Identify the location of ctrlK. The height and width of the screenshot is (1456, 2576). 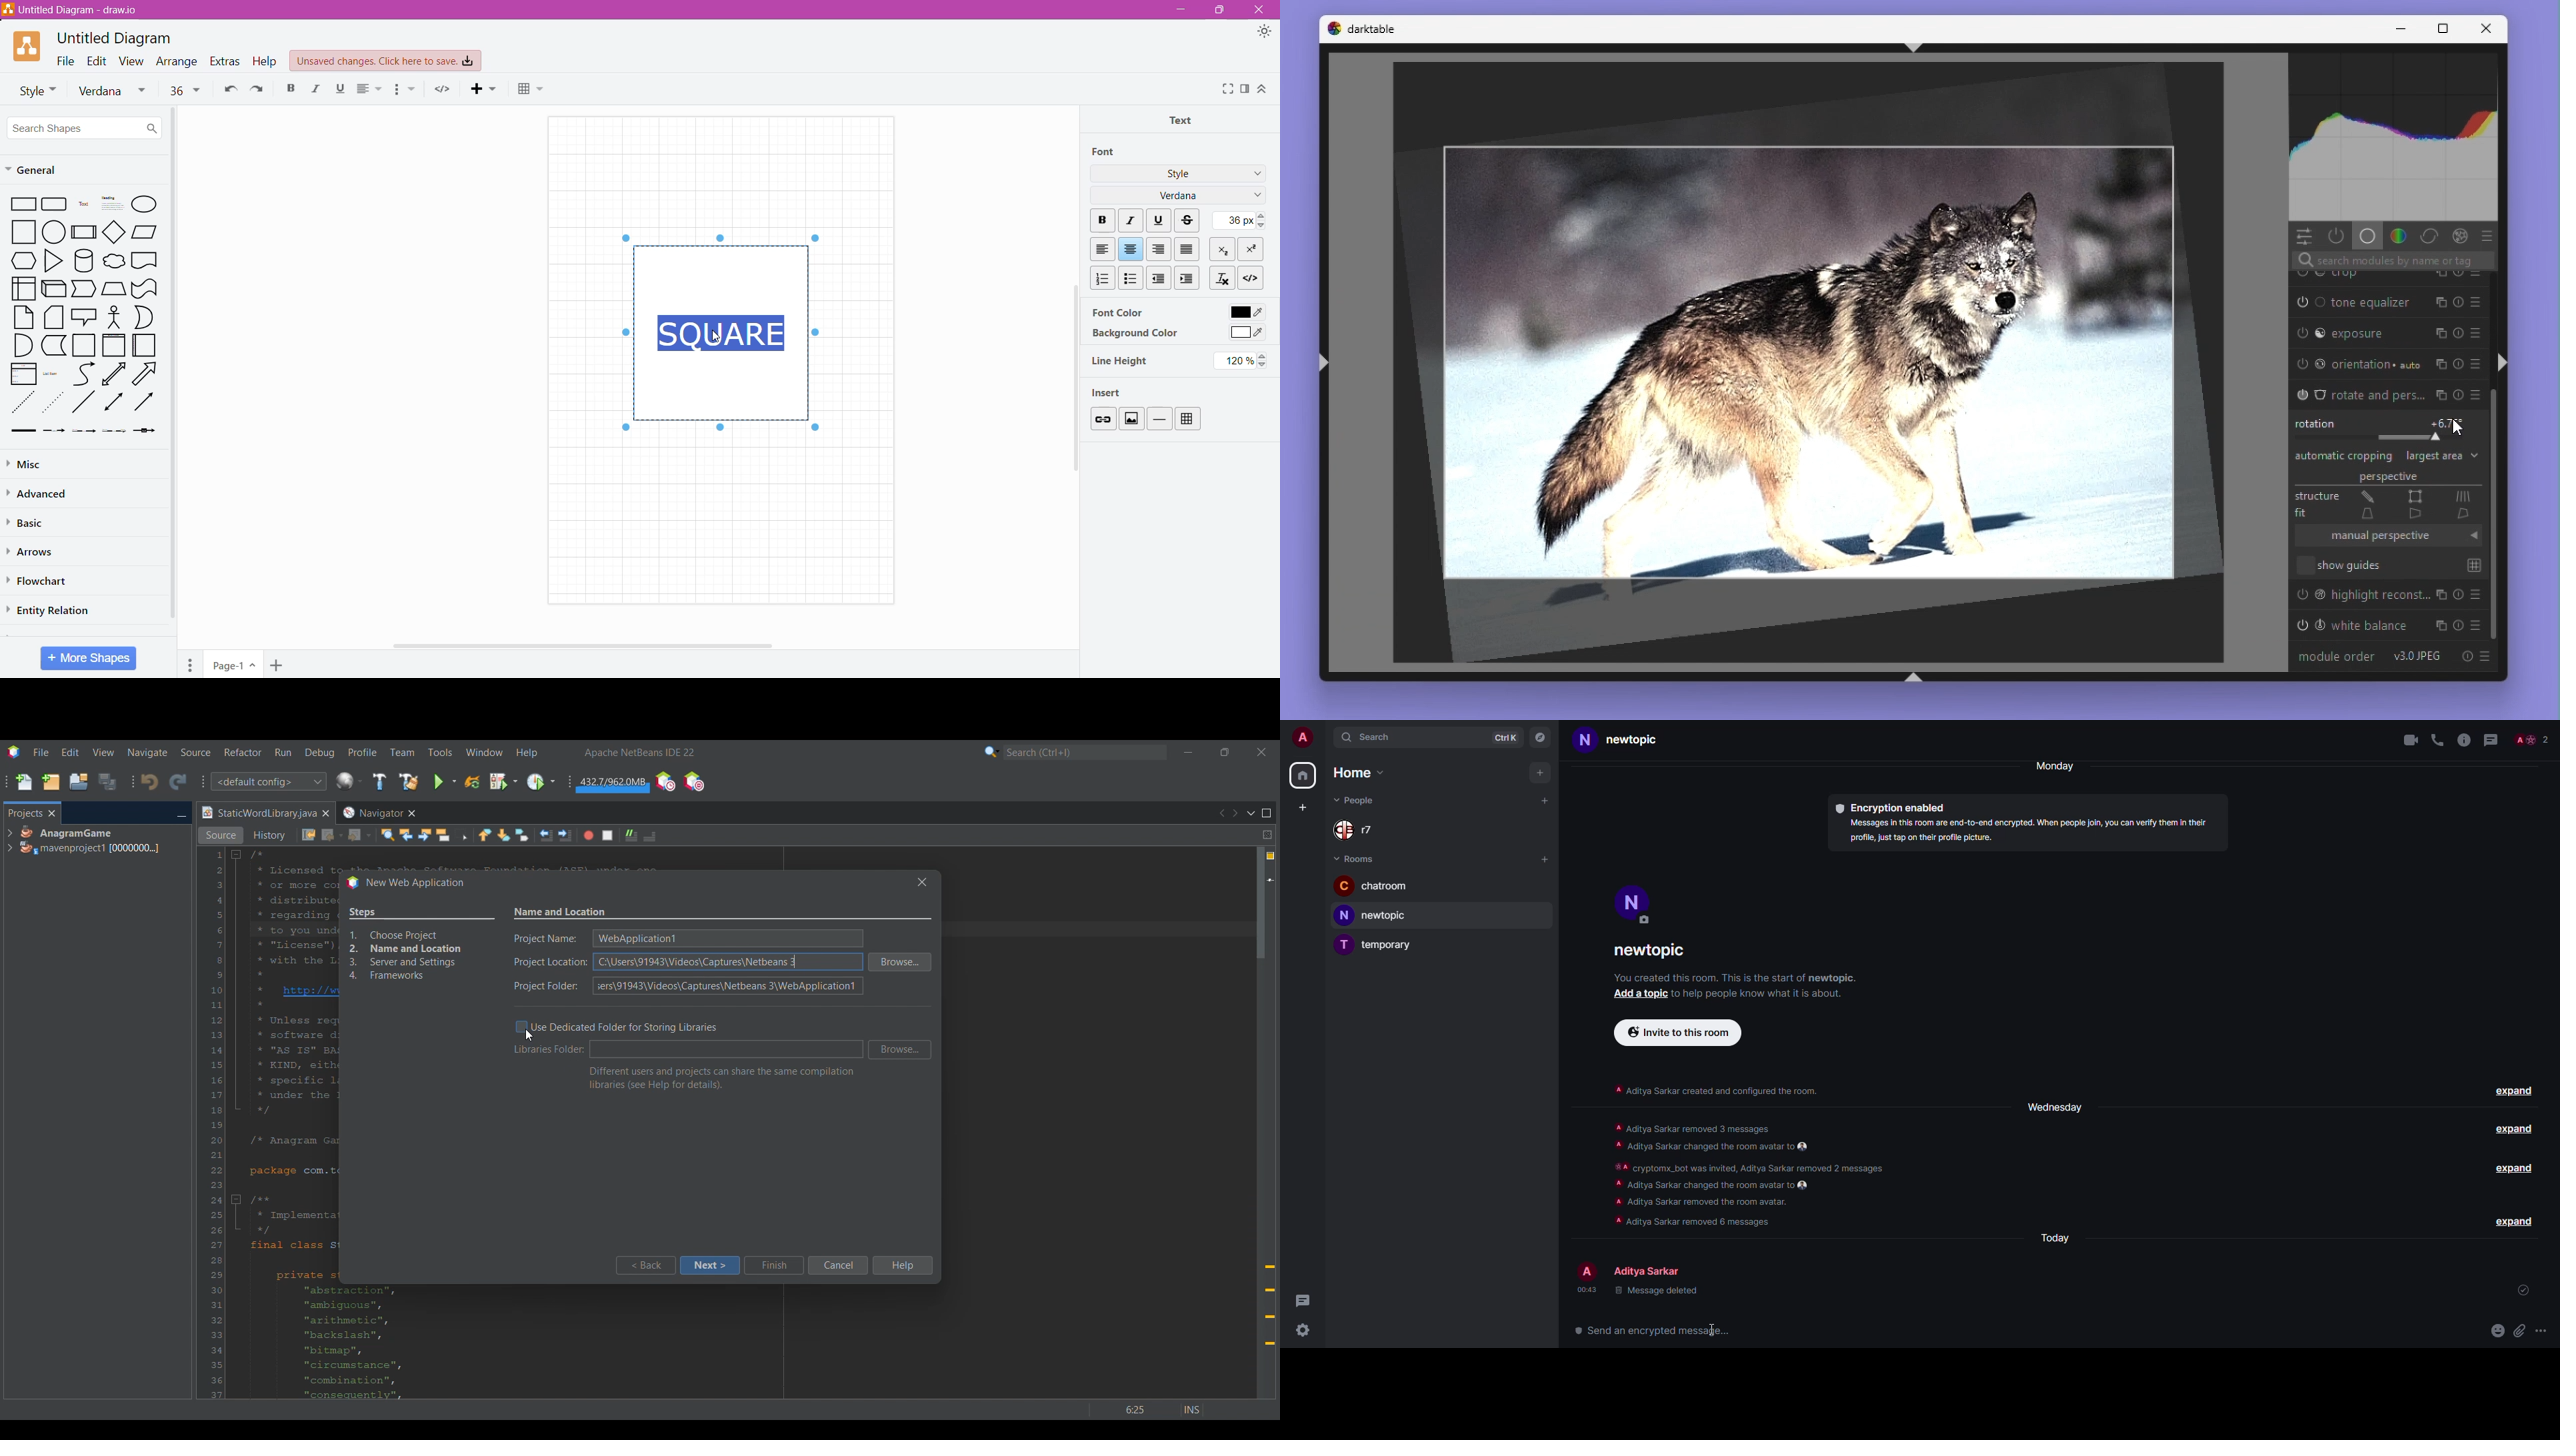
(1505, 737).